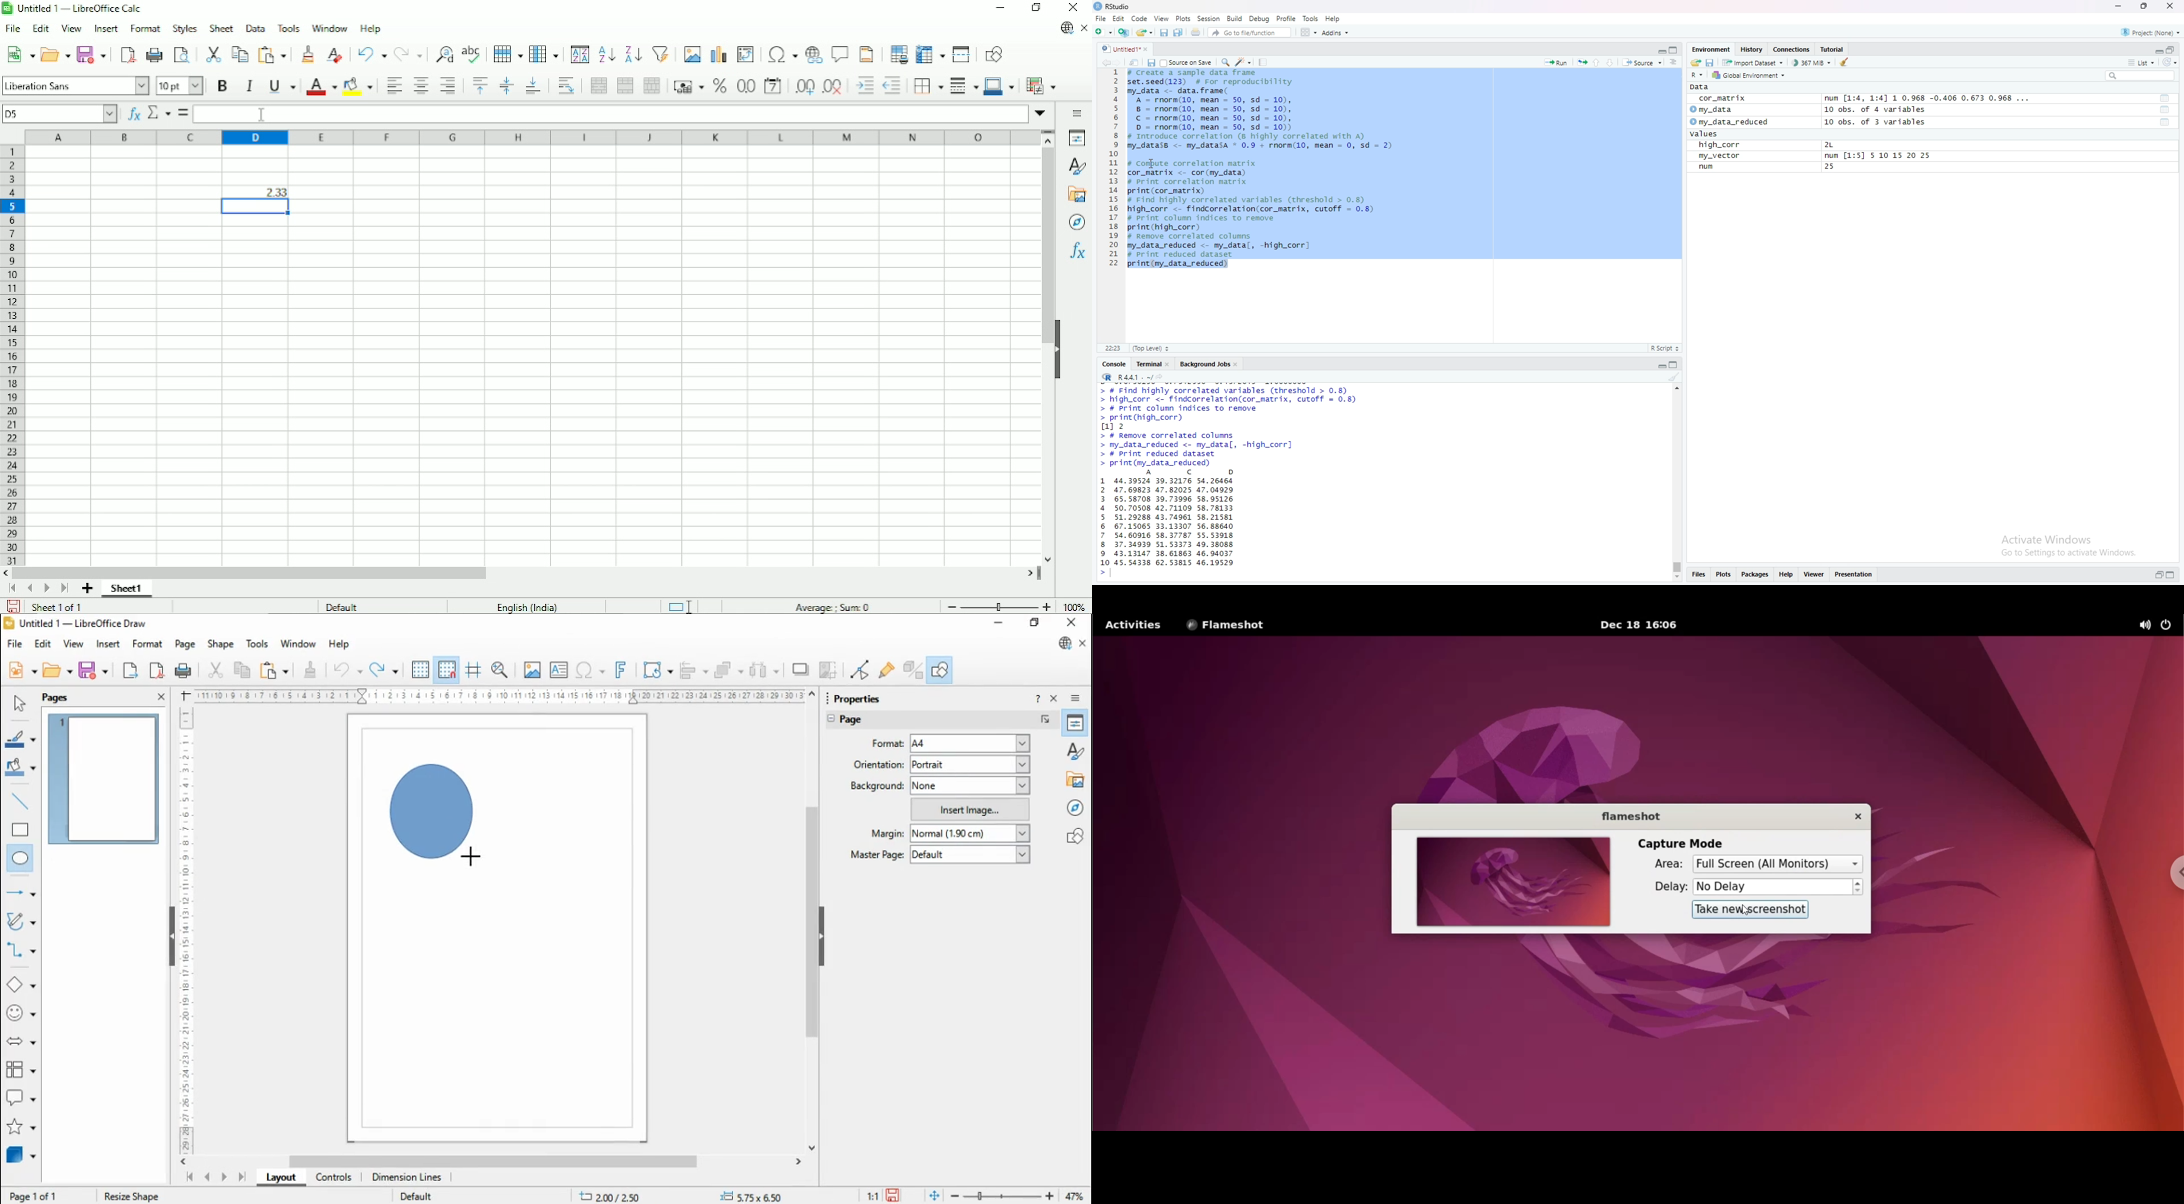 This screenshot has height=1204, width=2184. I want to click on backward, so click(1105, 63).